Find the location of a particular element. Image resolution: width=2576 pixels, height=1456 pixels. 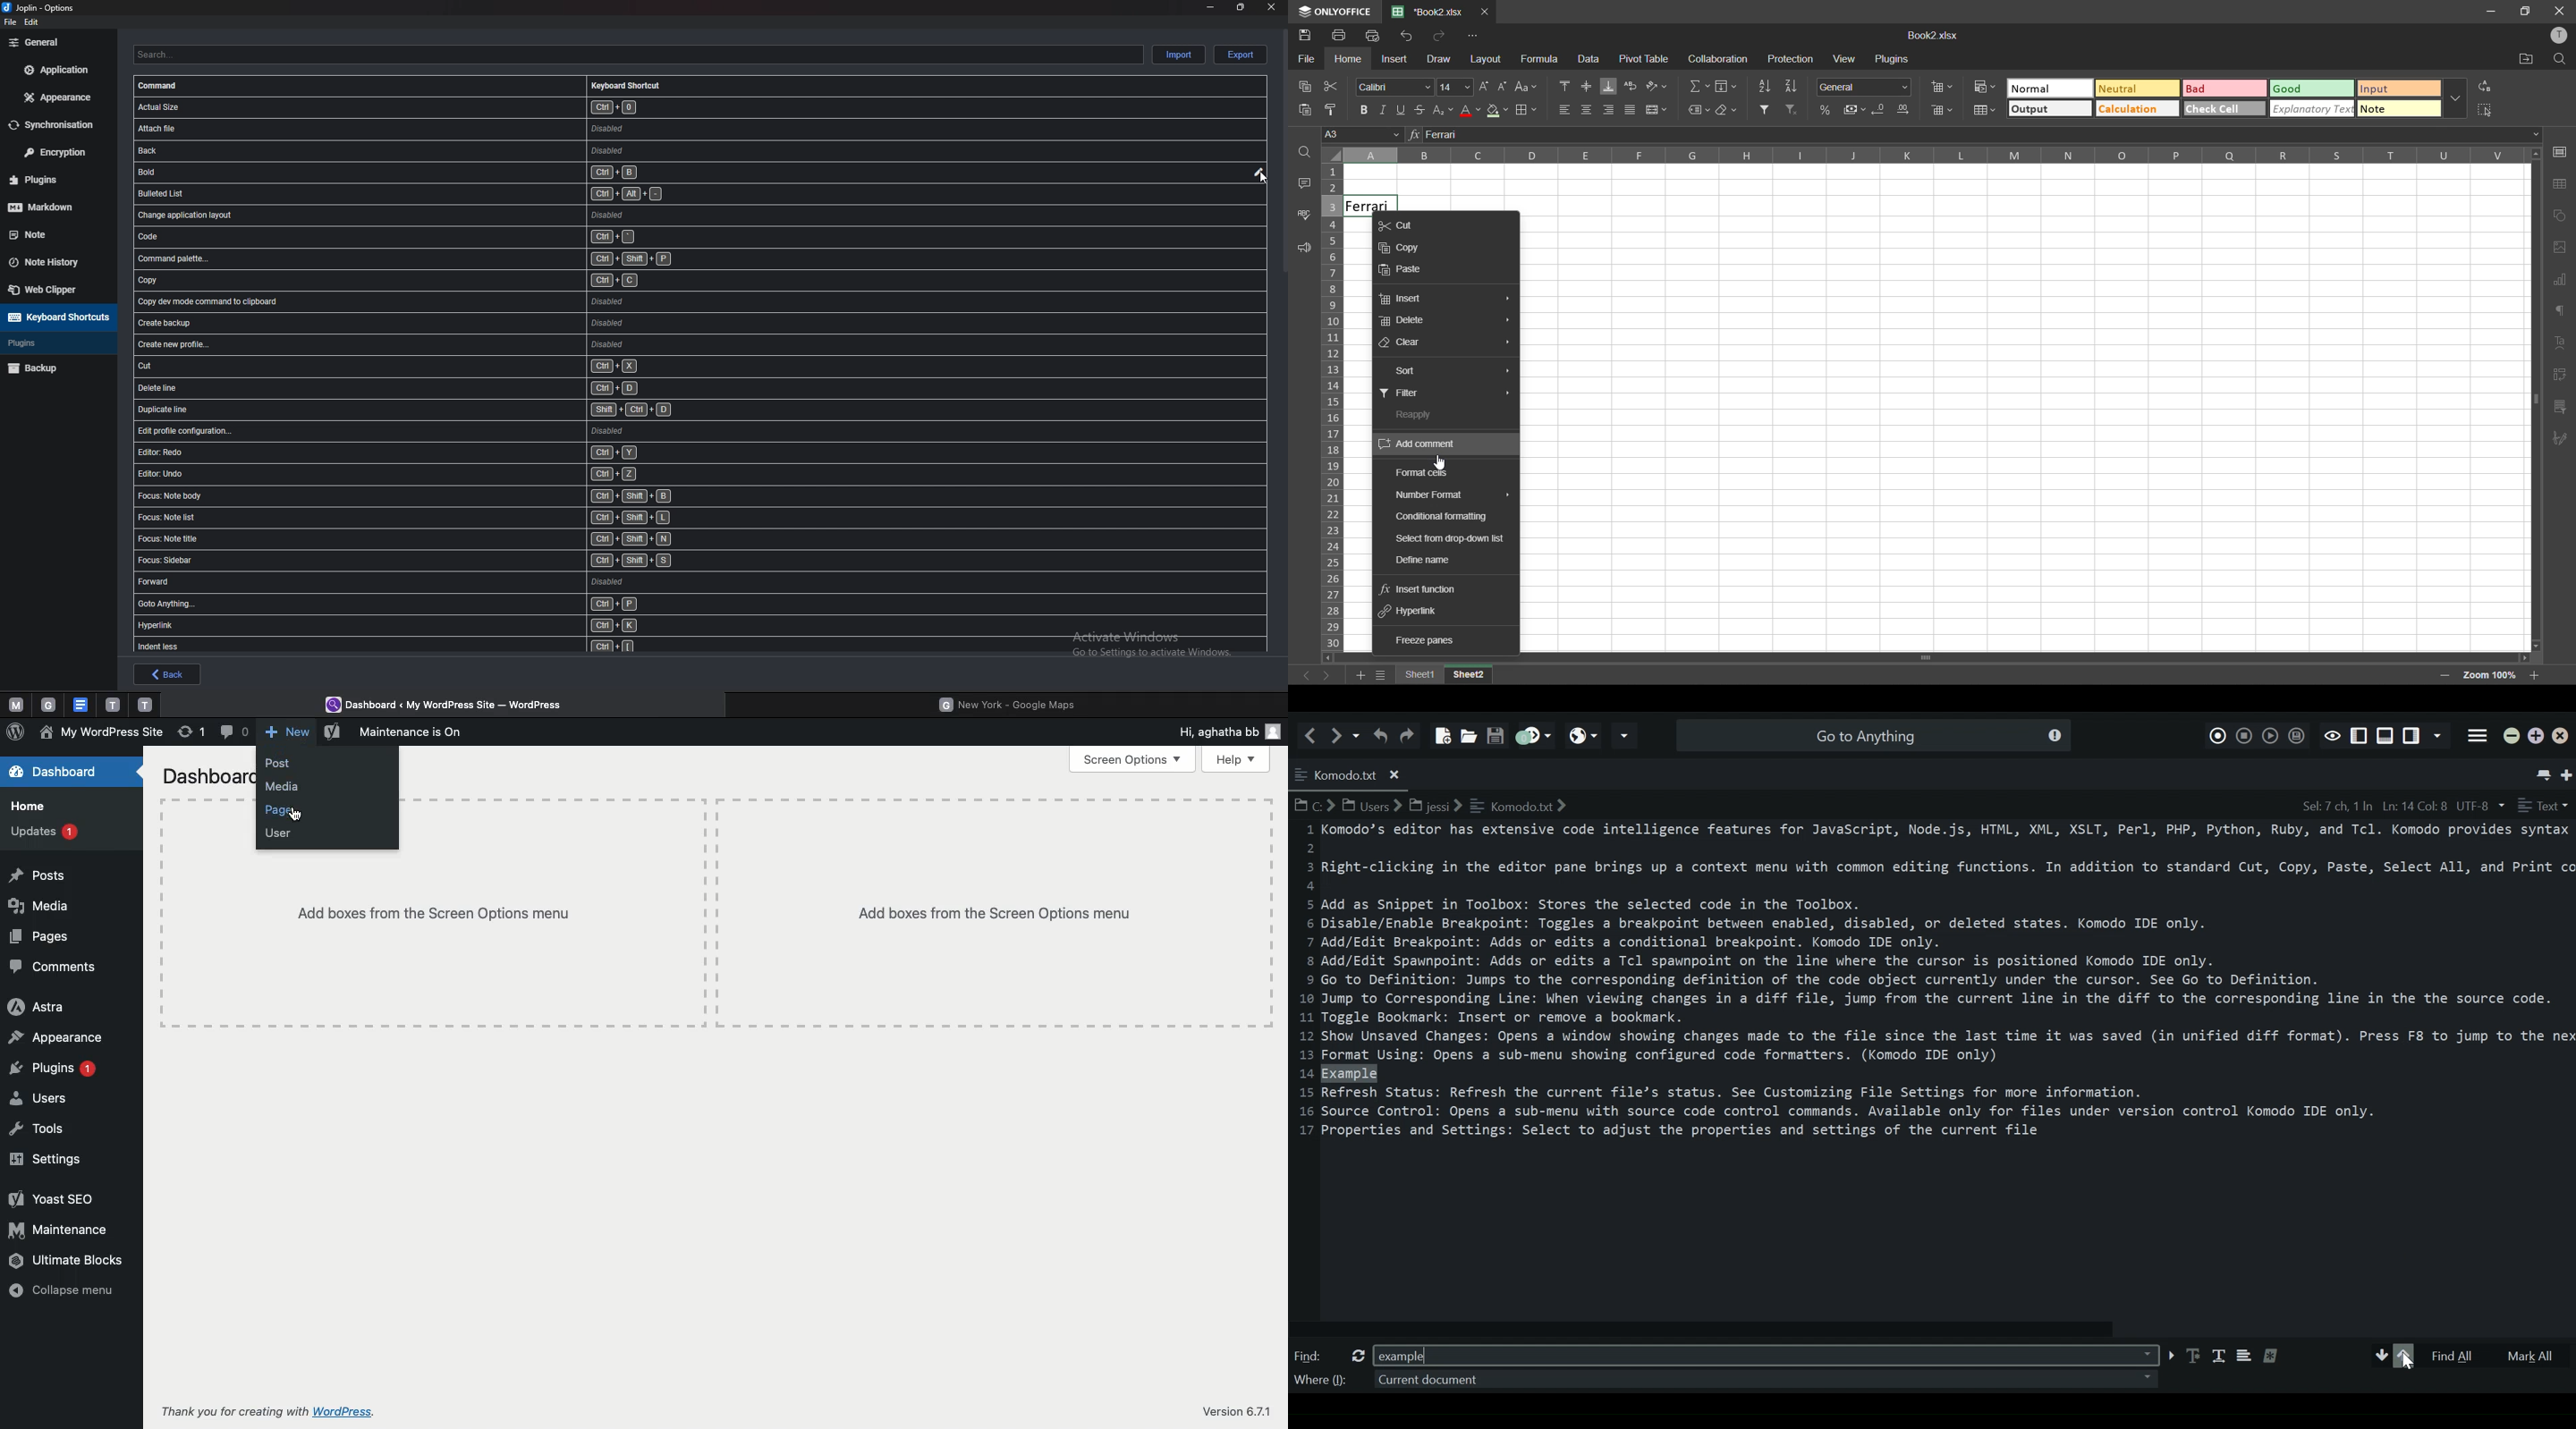

shortcut is located at coordinates (419, 260).